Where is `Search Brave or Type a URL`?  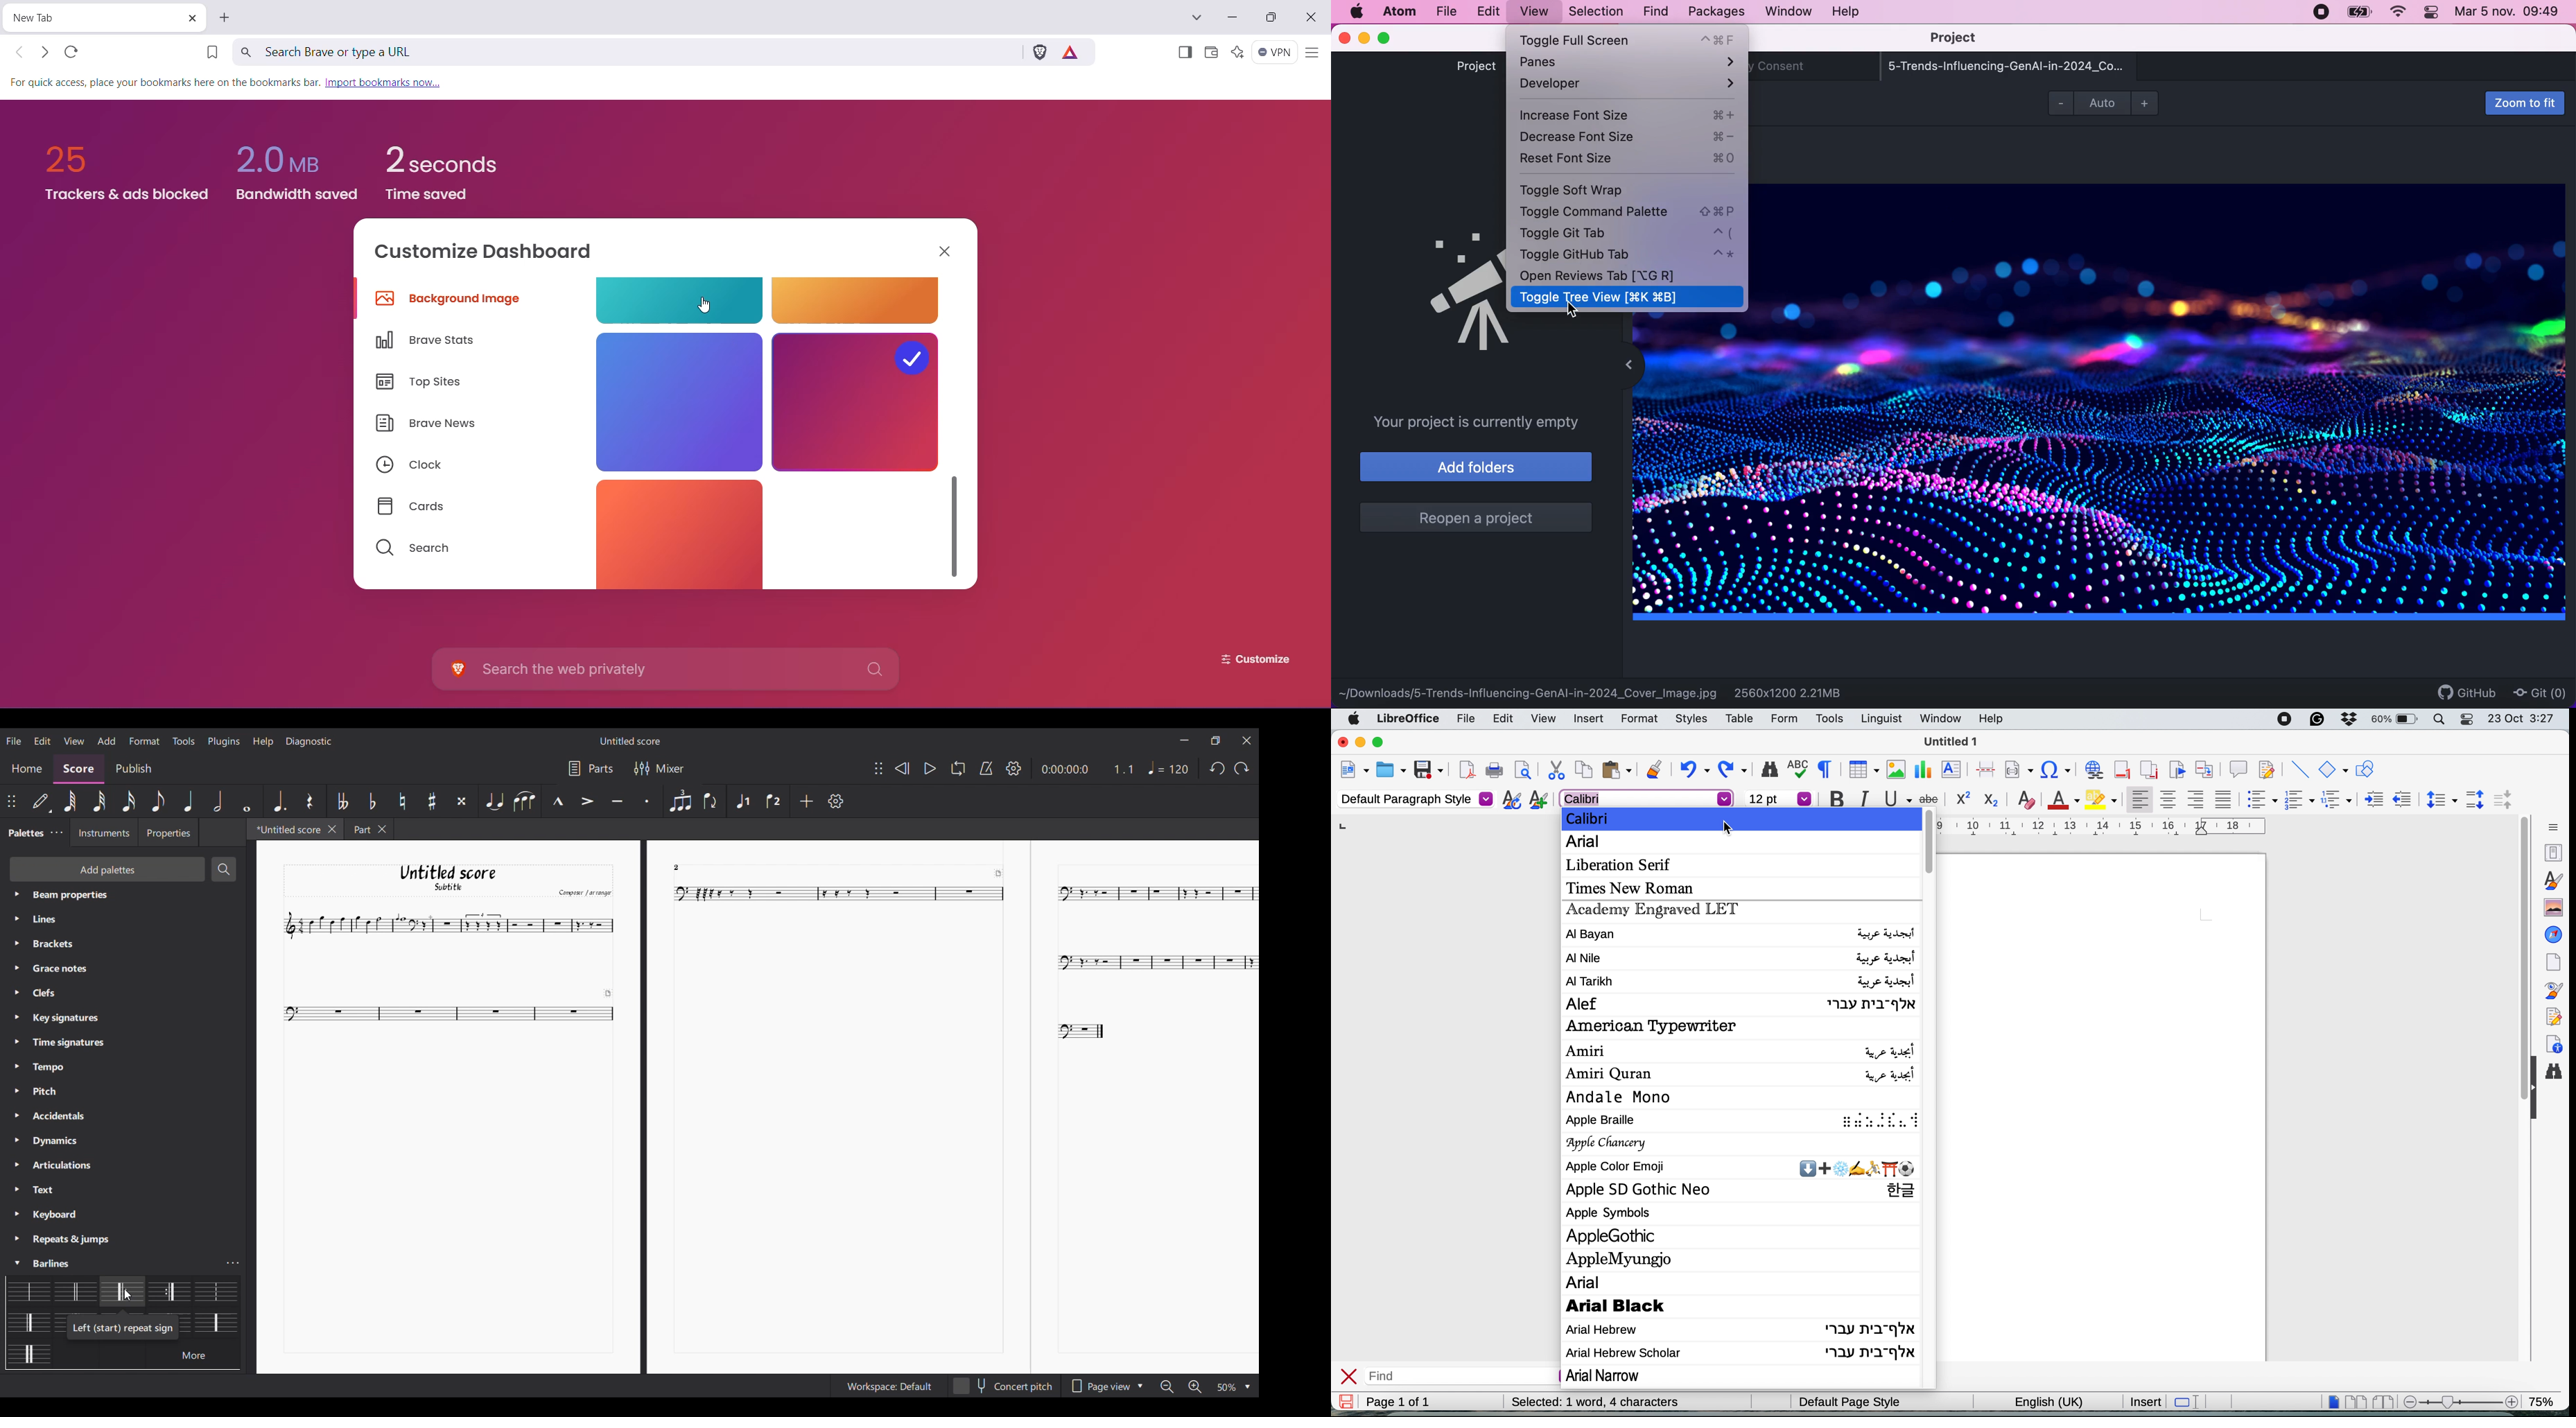
Search Brave or Type a URL is located at coordinates (625, 51).